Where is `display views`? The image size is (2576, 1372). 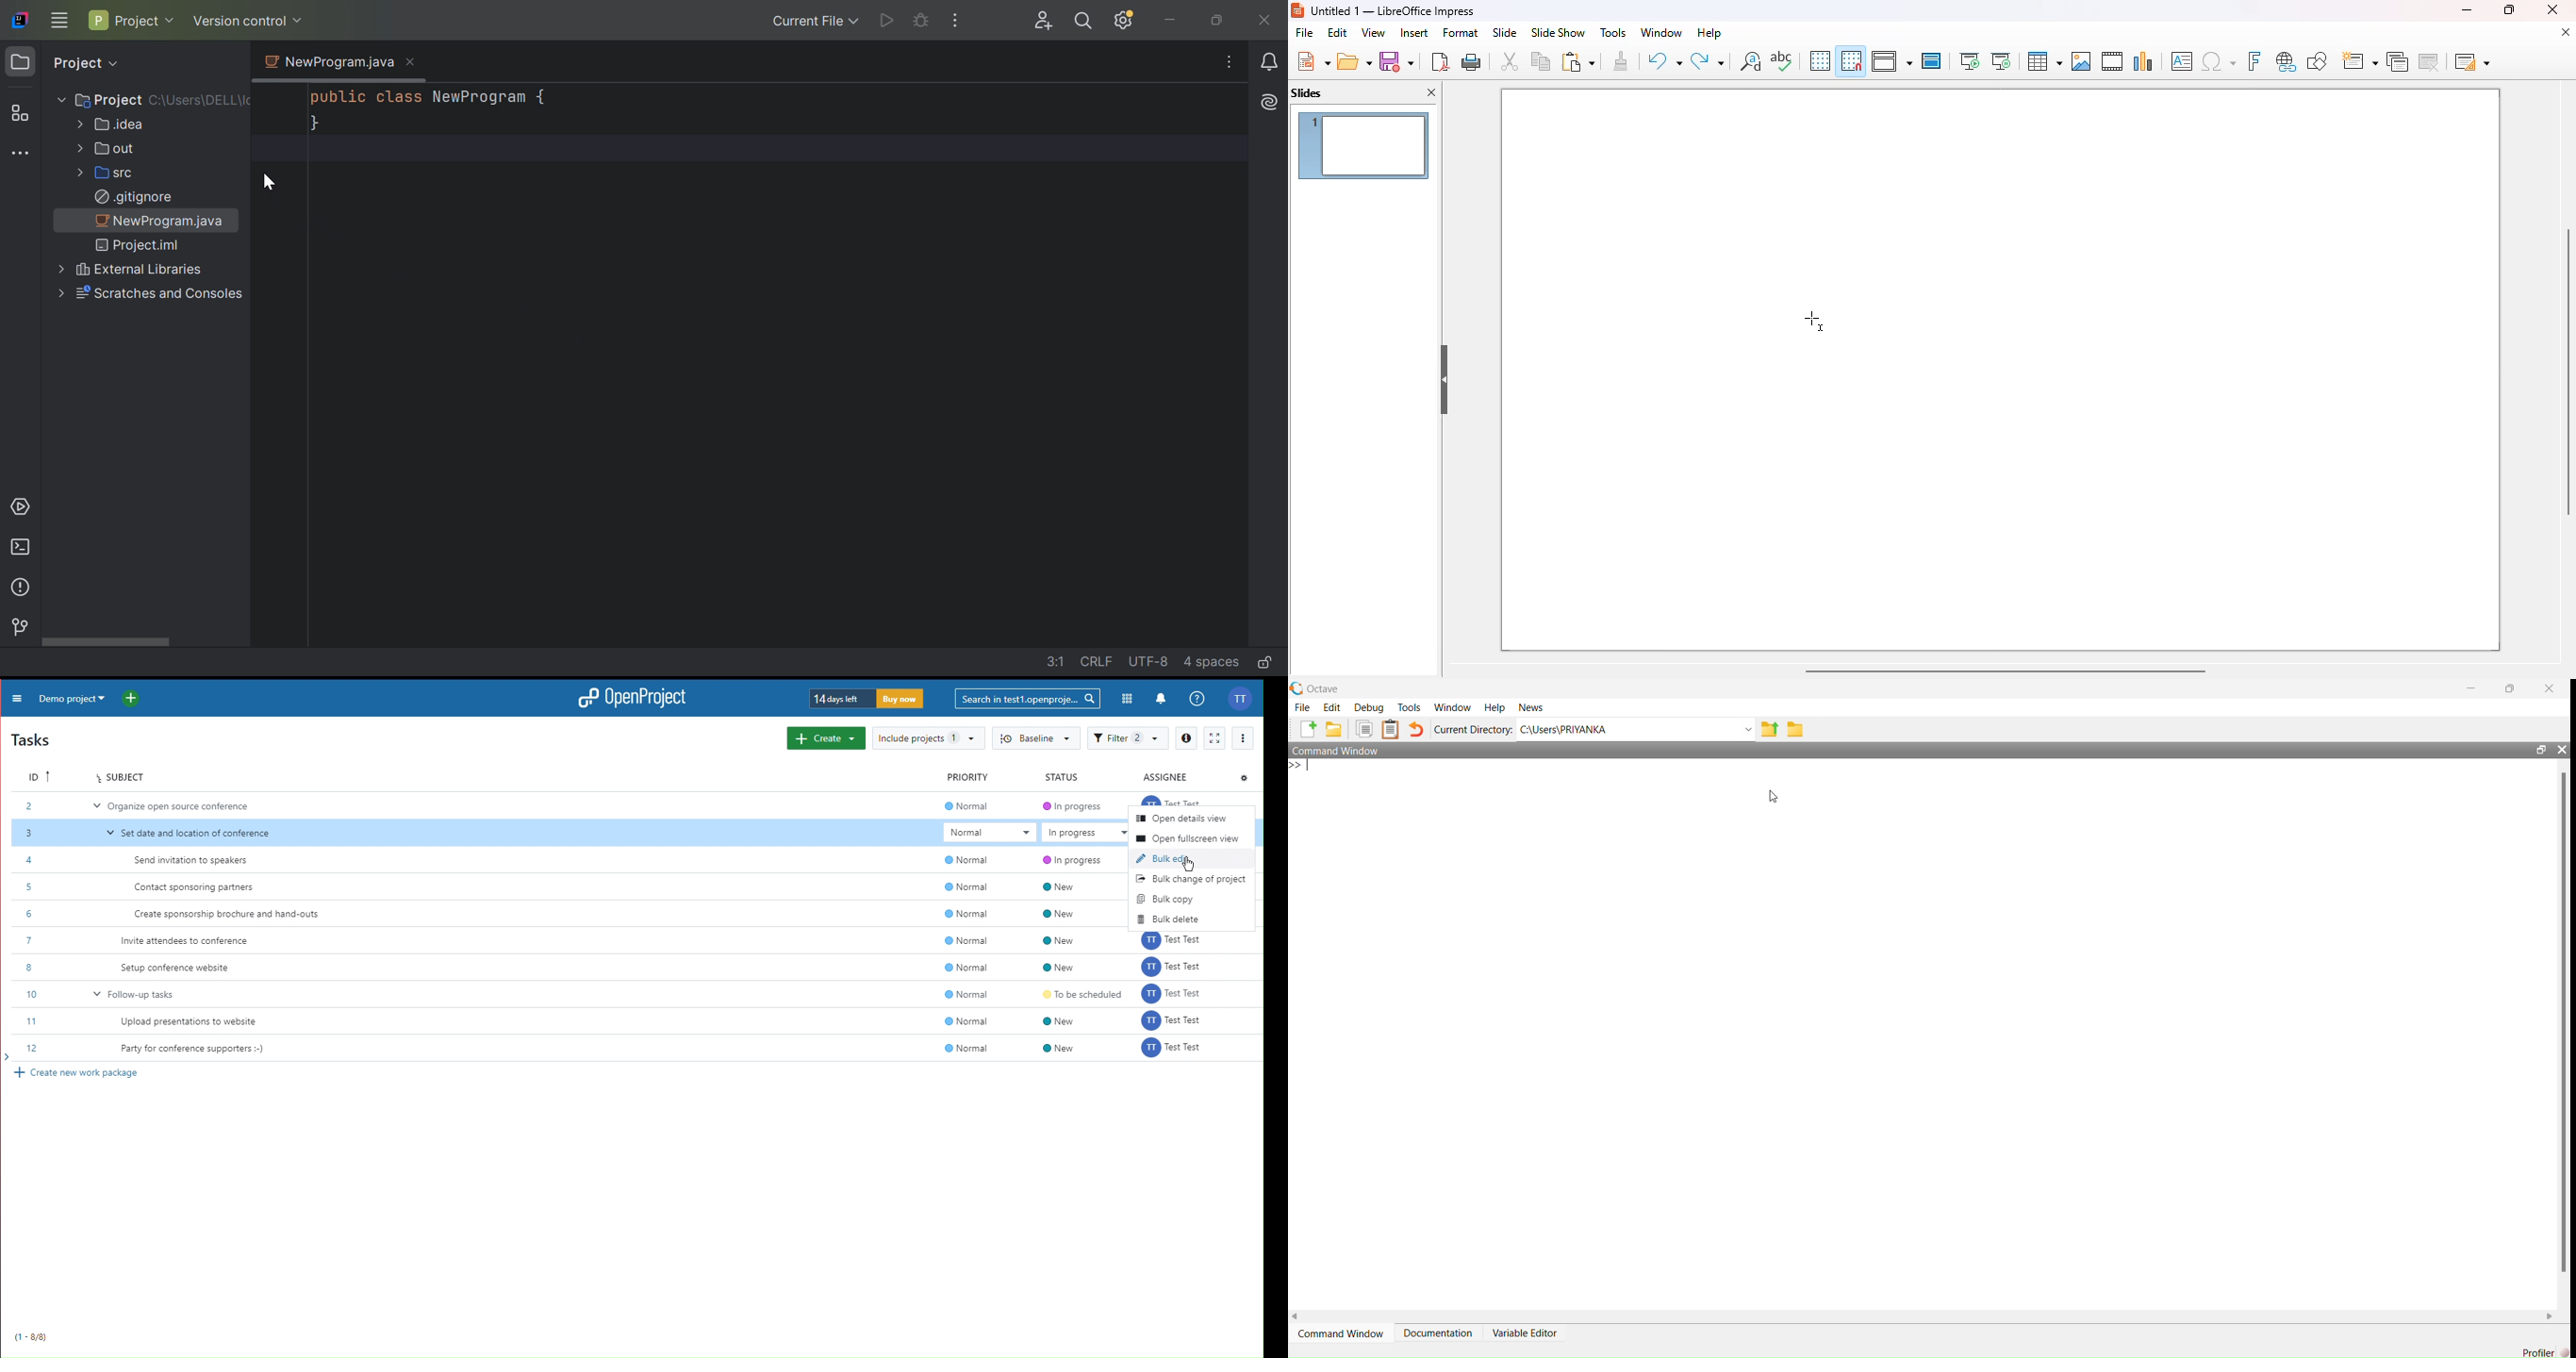 display views is located at coordinates (1891, 61).